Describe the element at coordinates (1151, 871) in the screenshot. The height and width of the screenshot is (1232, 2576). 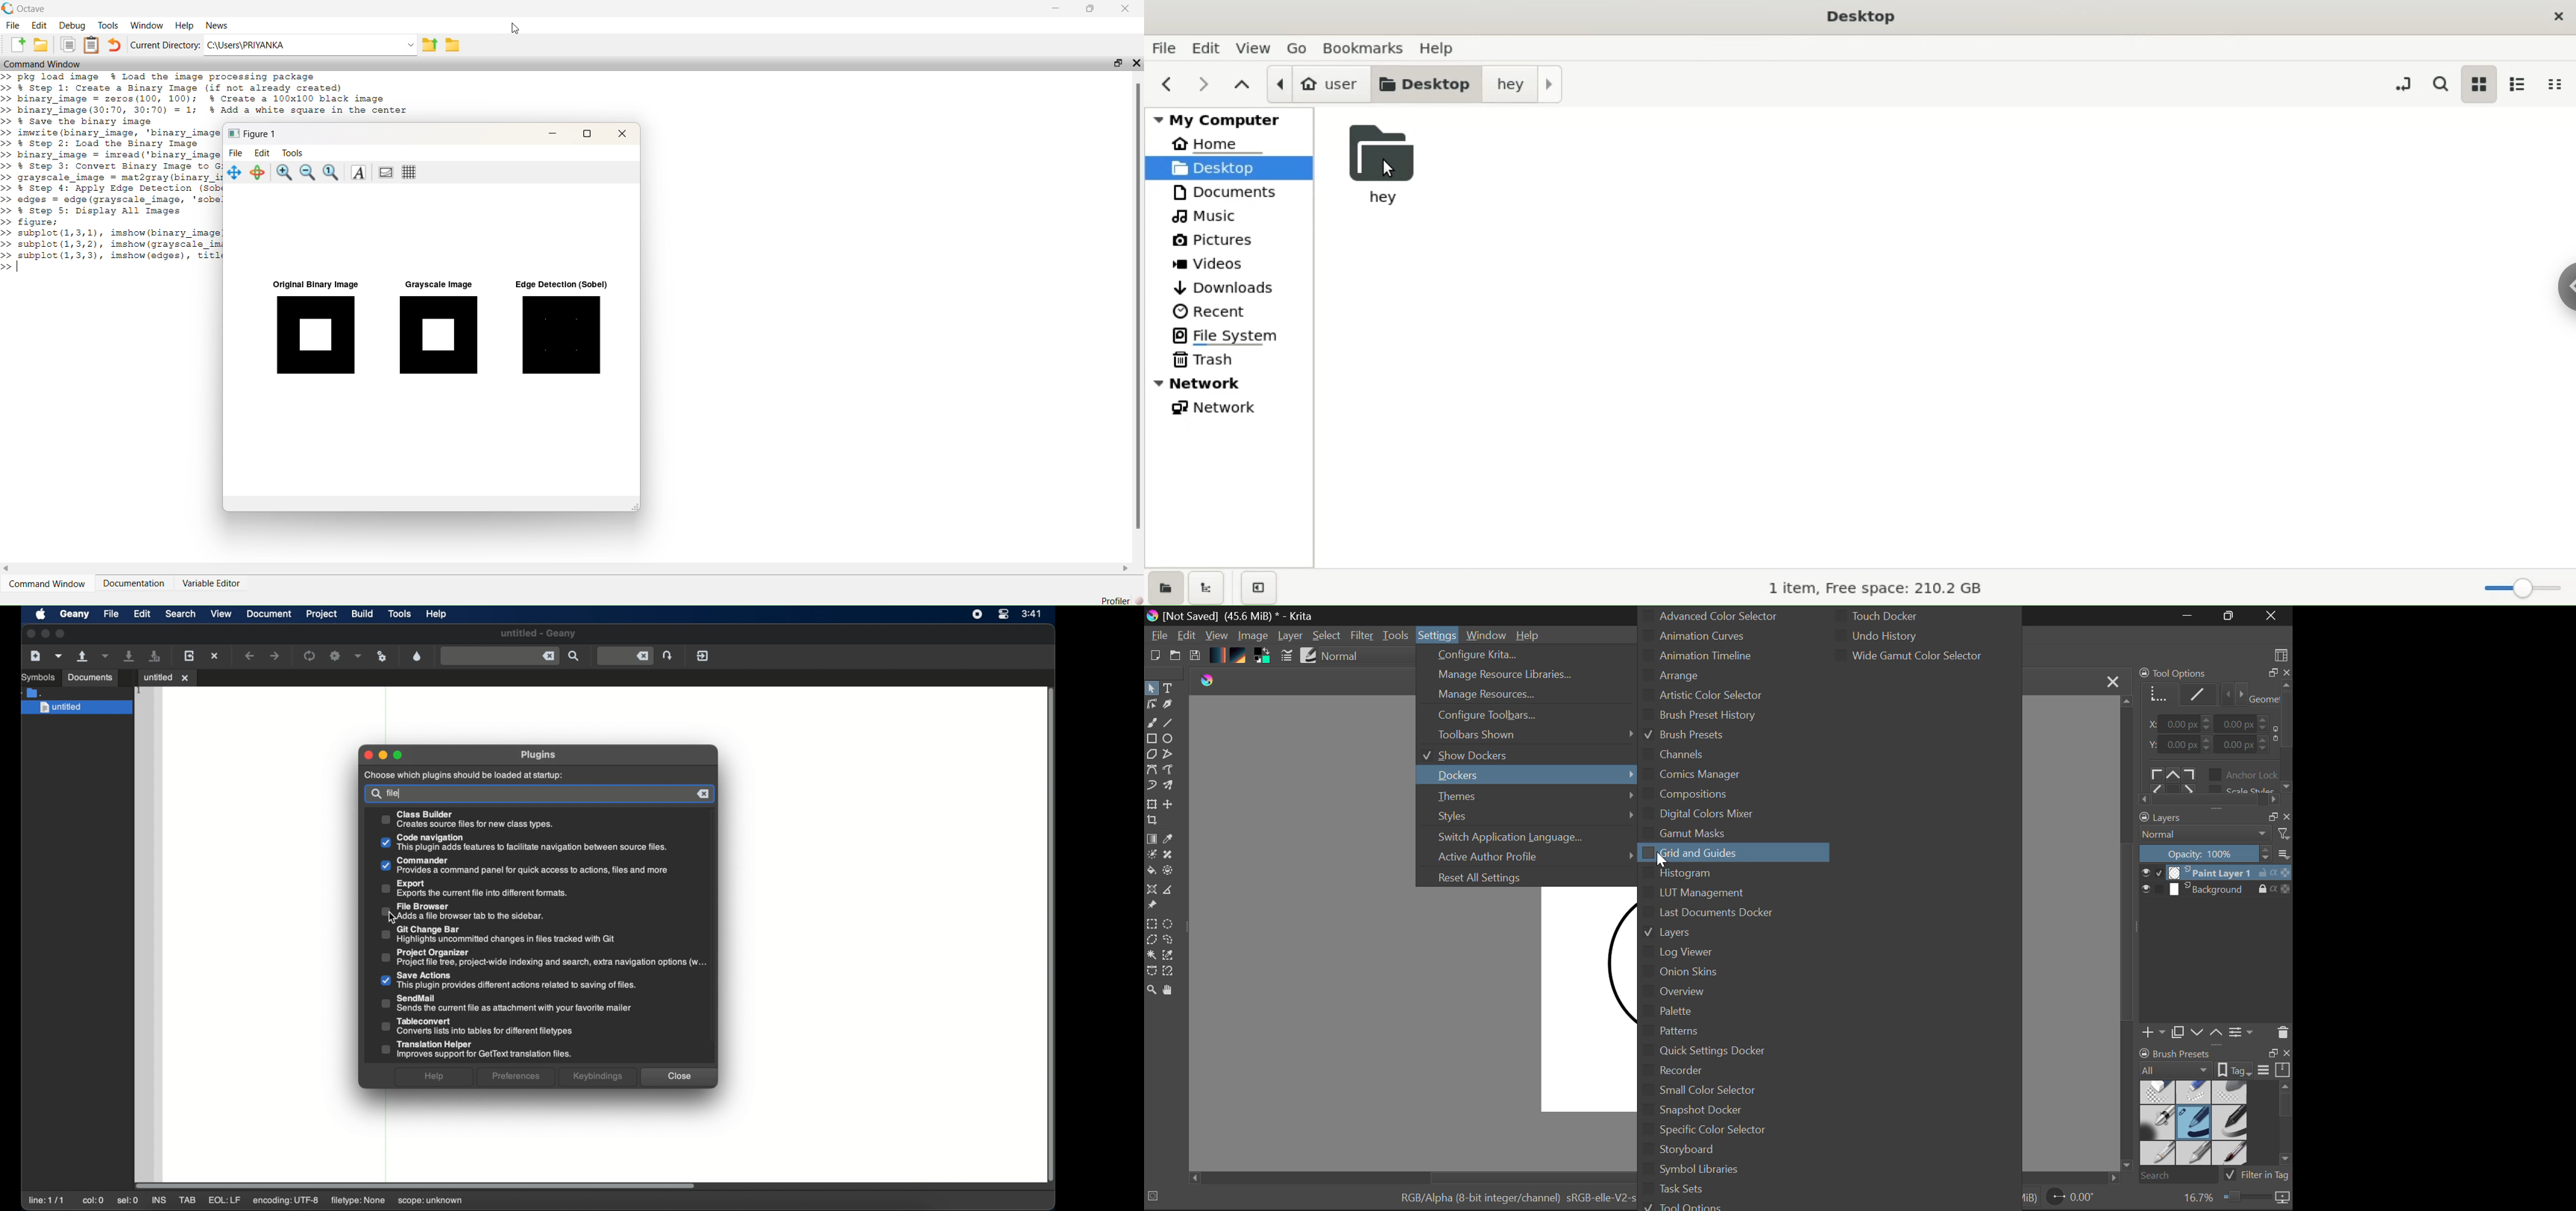
I see `Fill` at that location.